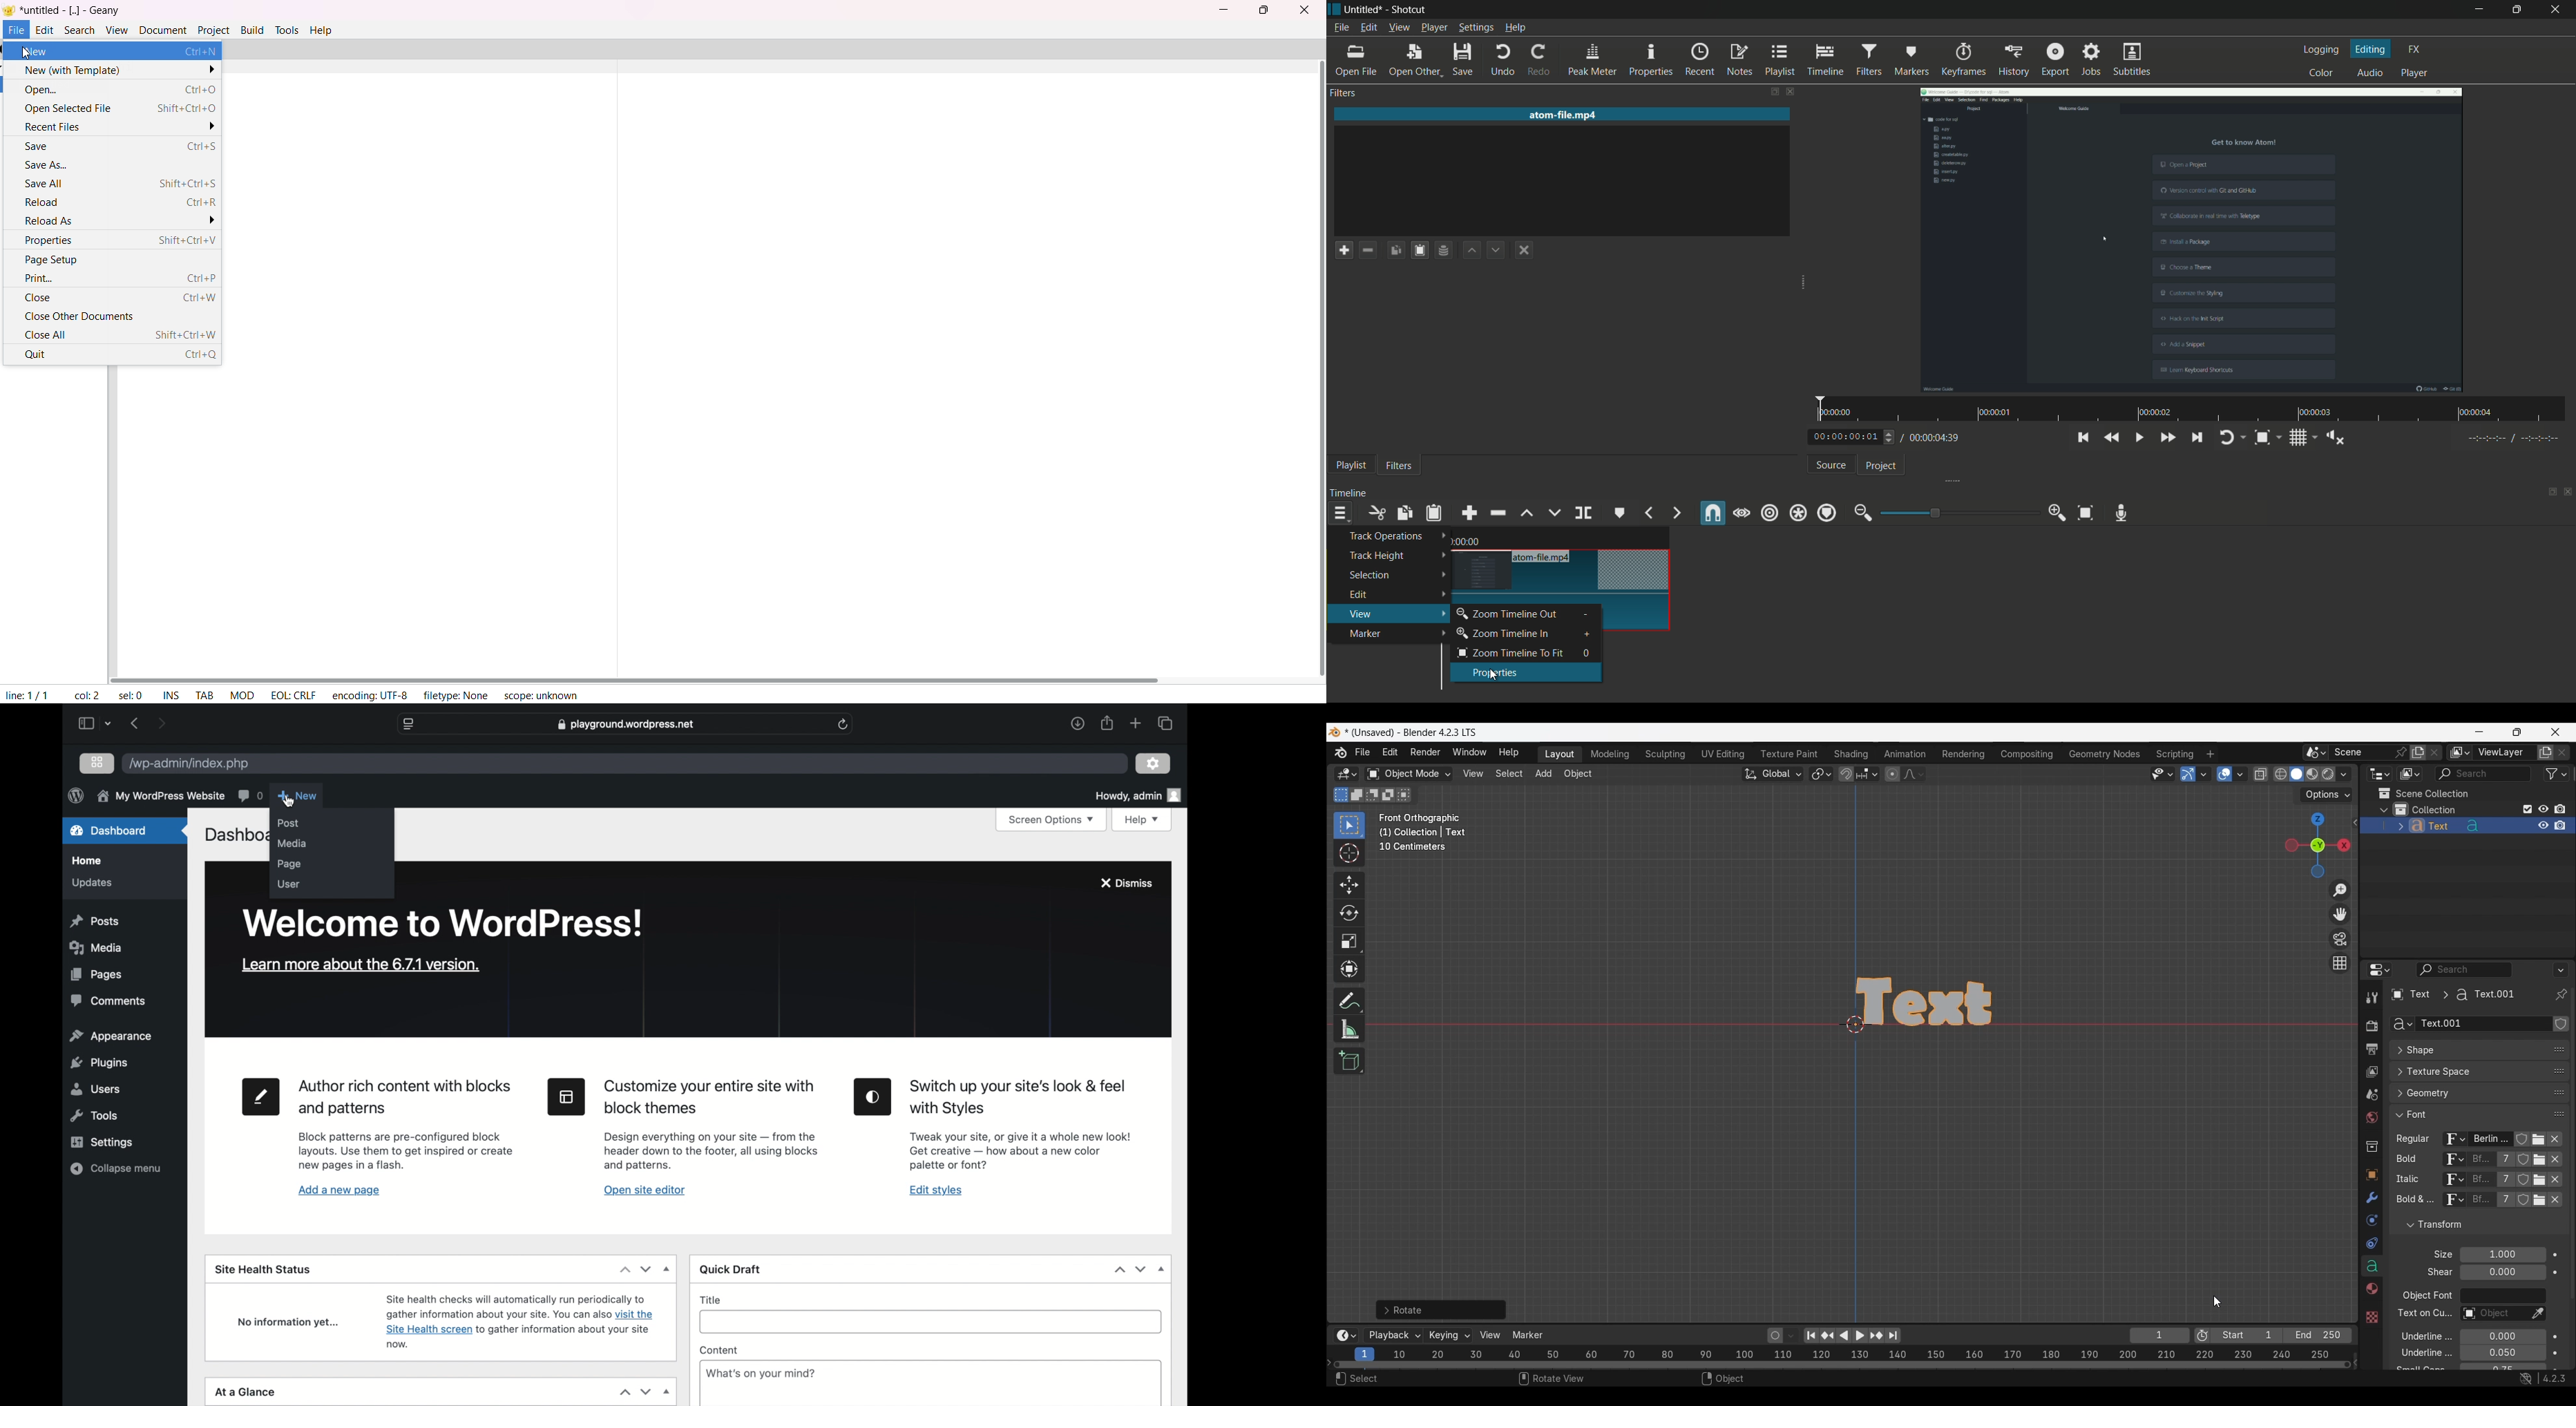  Describe the element at coordinates (1406, 795) in the screenshot. I see `select` at that location.